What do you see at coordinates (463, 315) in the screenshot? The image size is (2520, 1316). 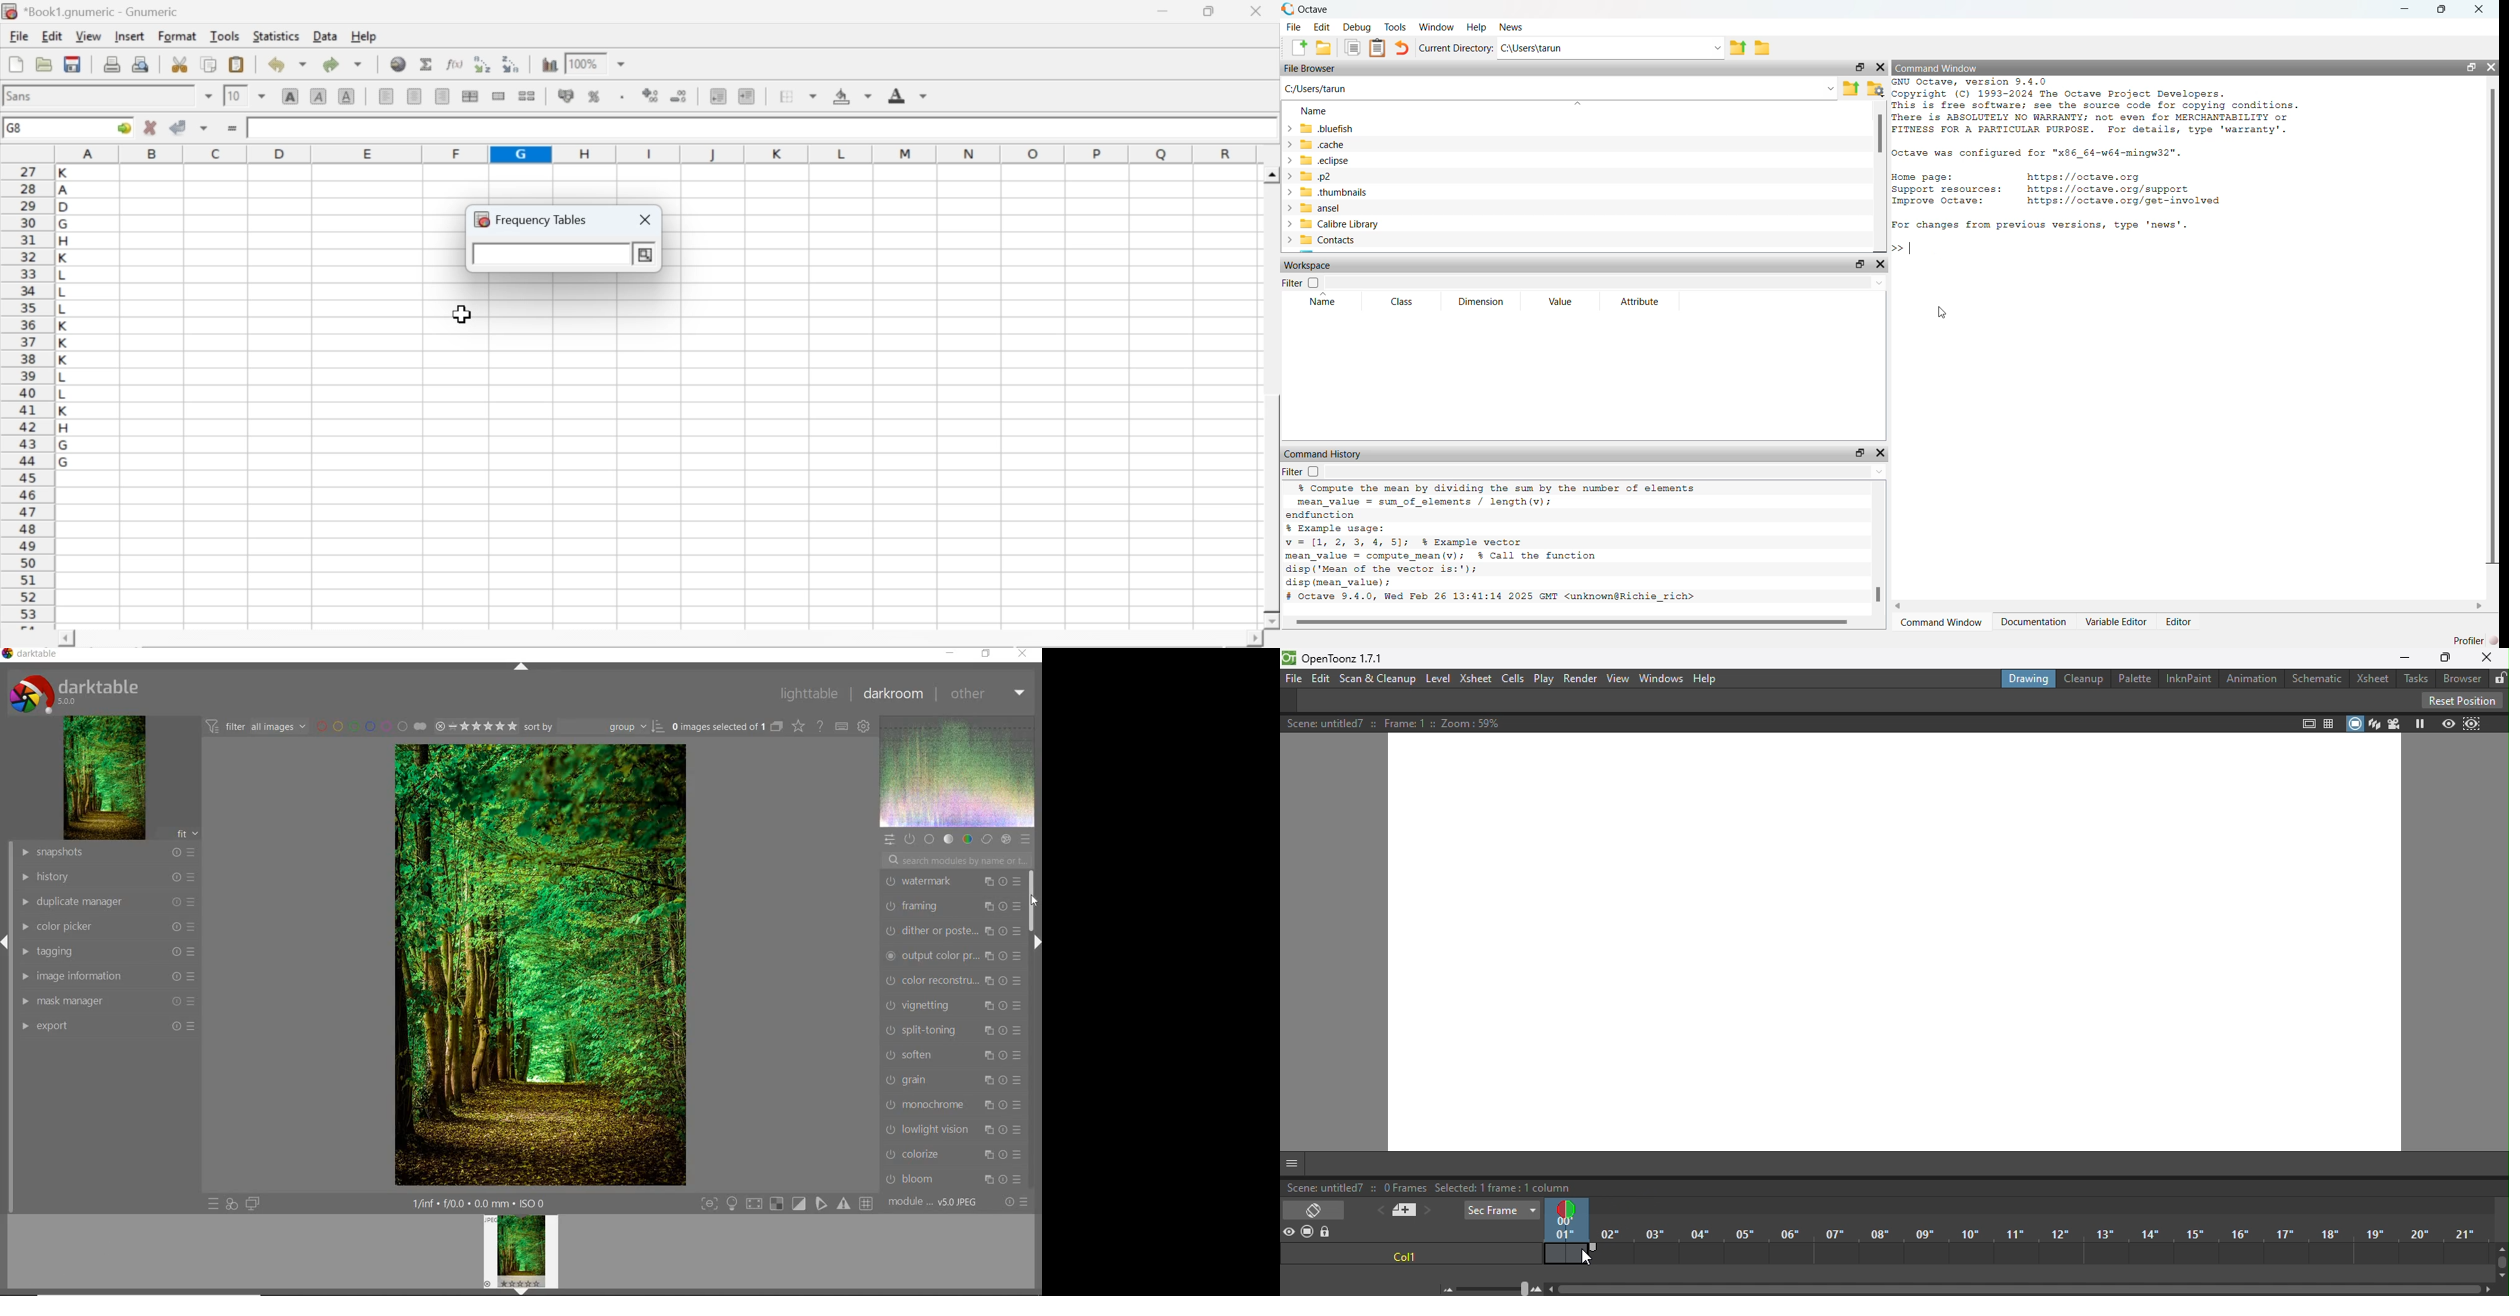 I see `cursor` at bounding box center [463, 315].